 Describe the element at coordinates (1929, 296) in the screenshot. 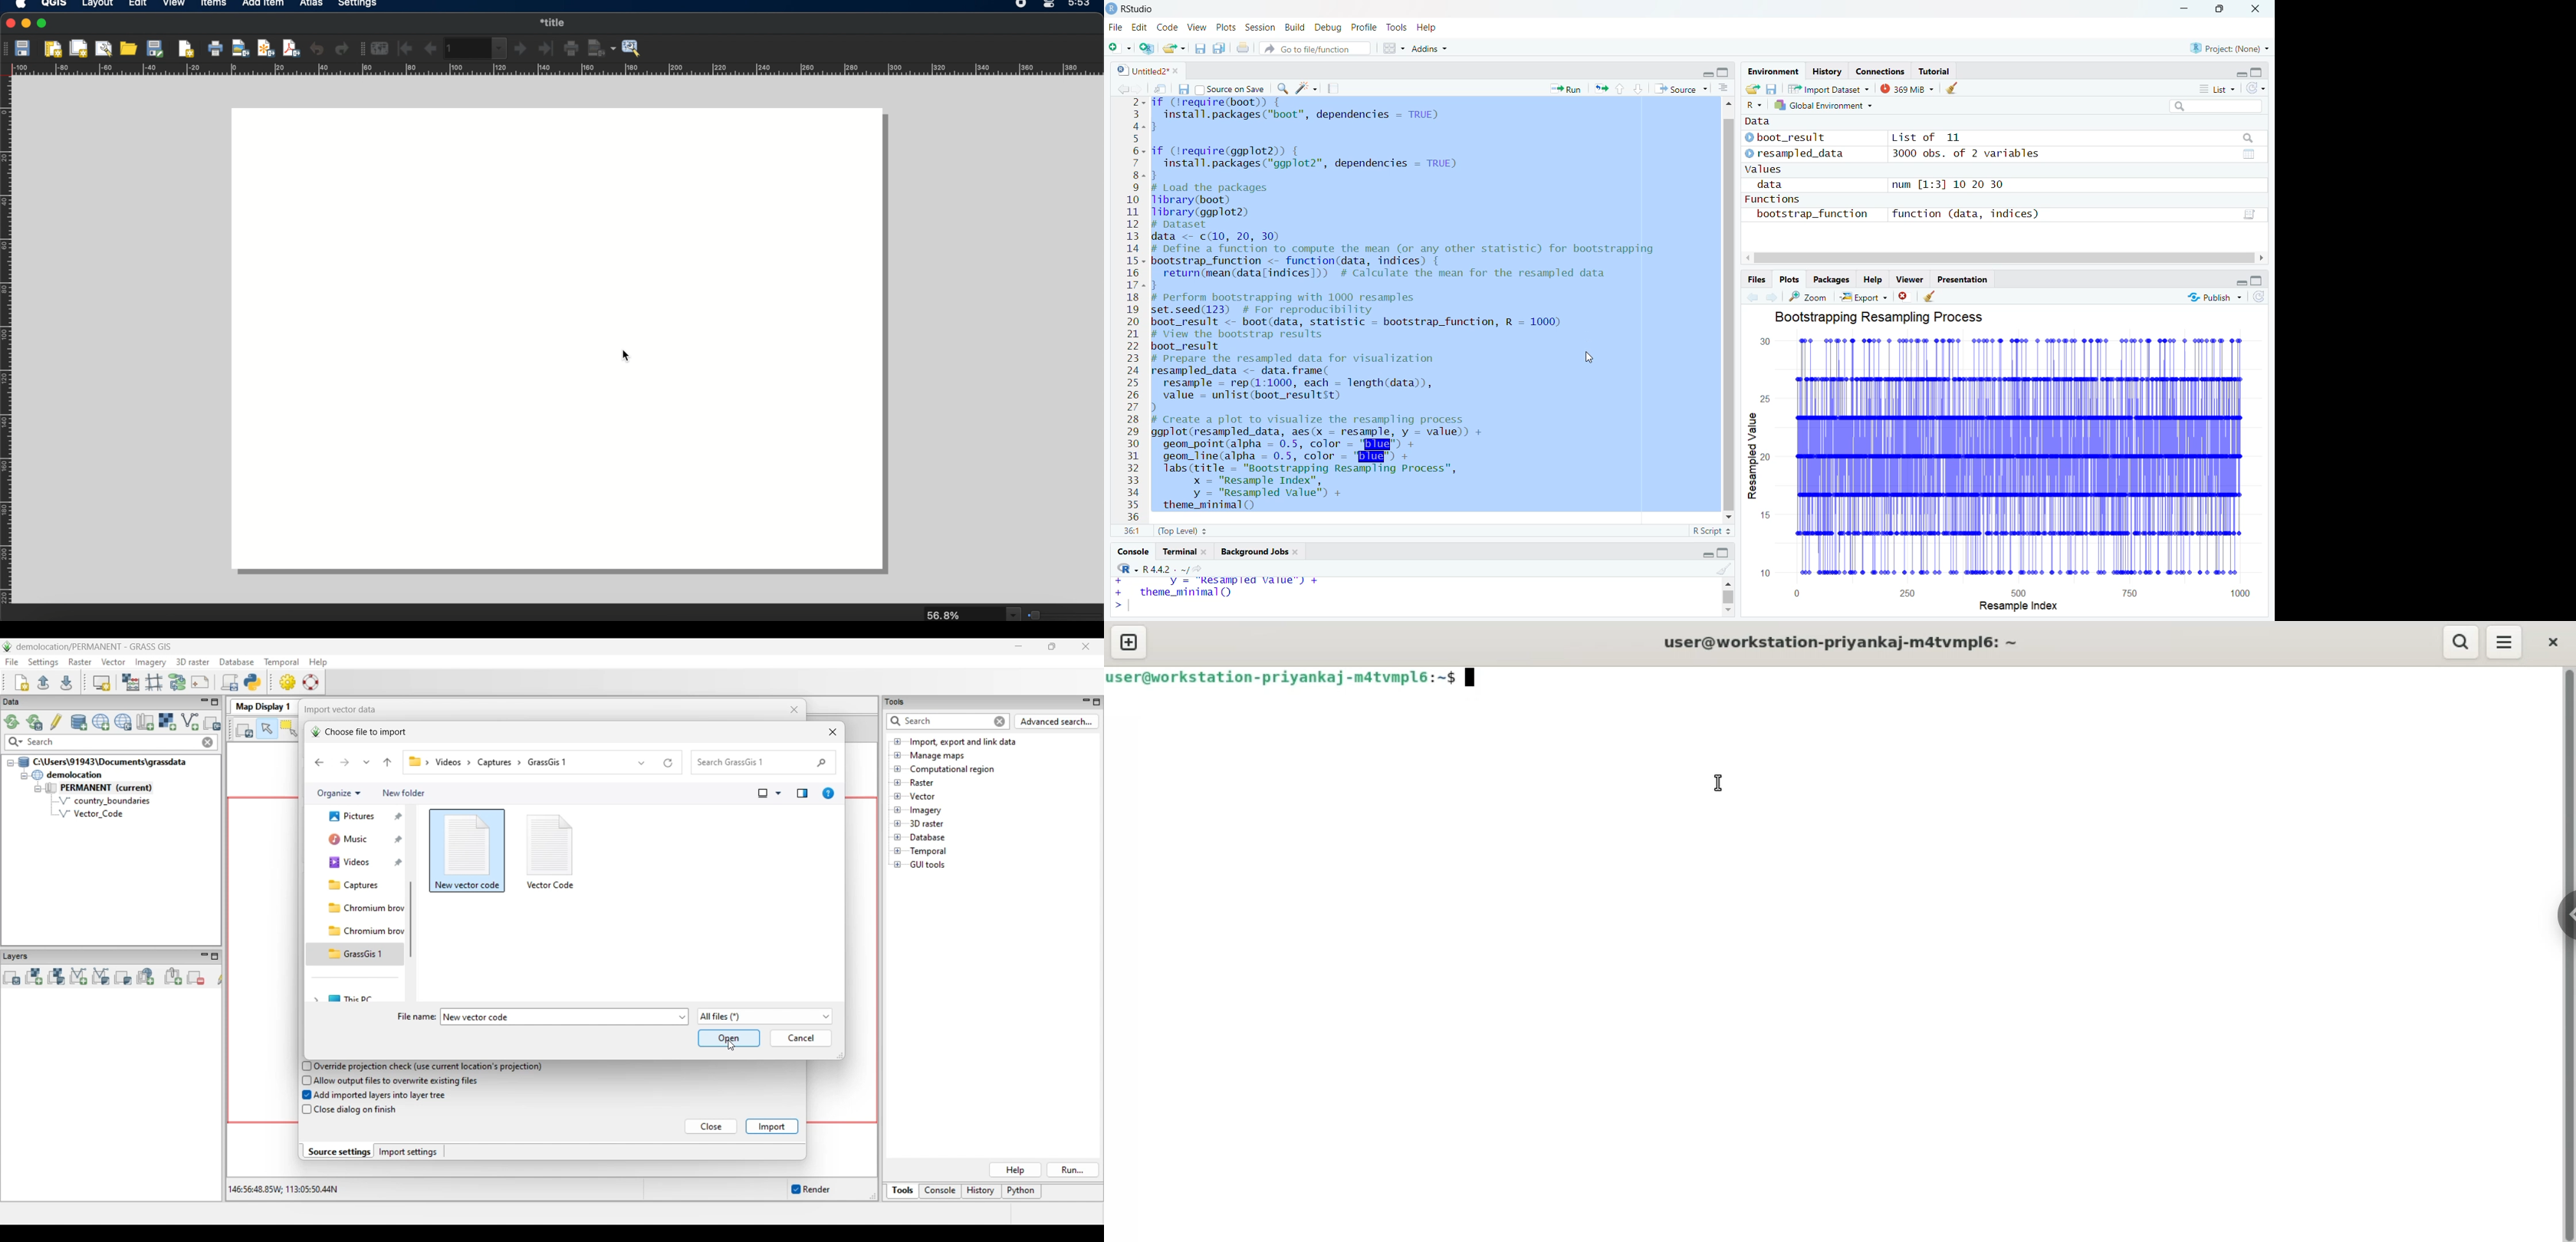

I see `clear all plots` at that location.